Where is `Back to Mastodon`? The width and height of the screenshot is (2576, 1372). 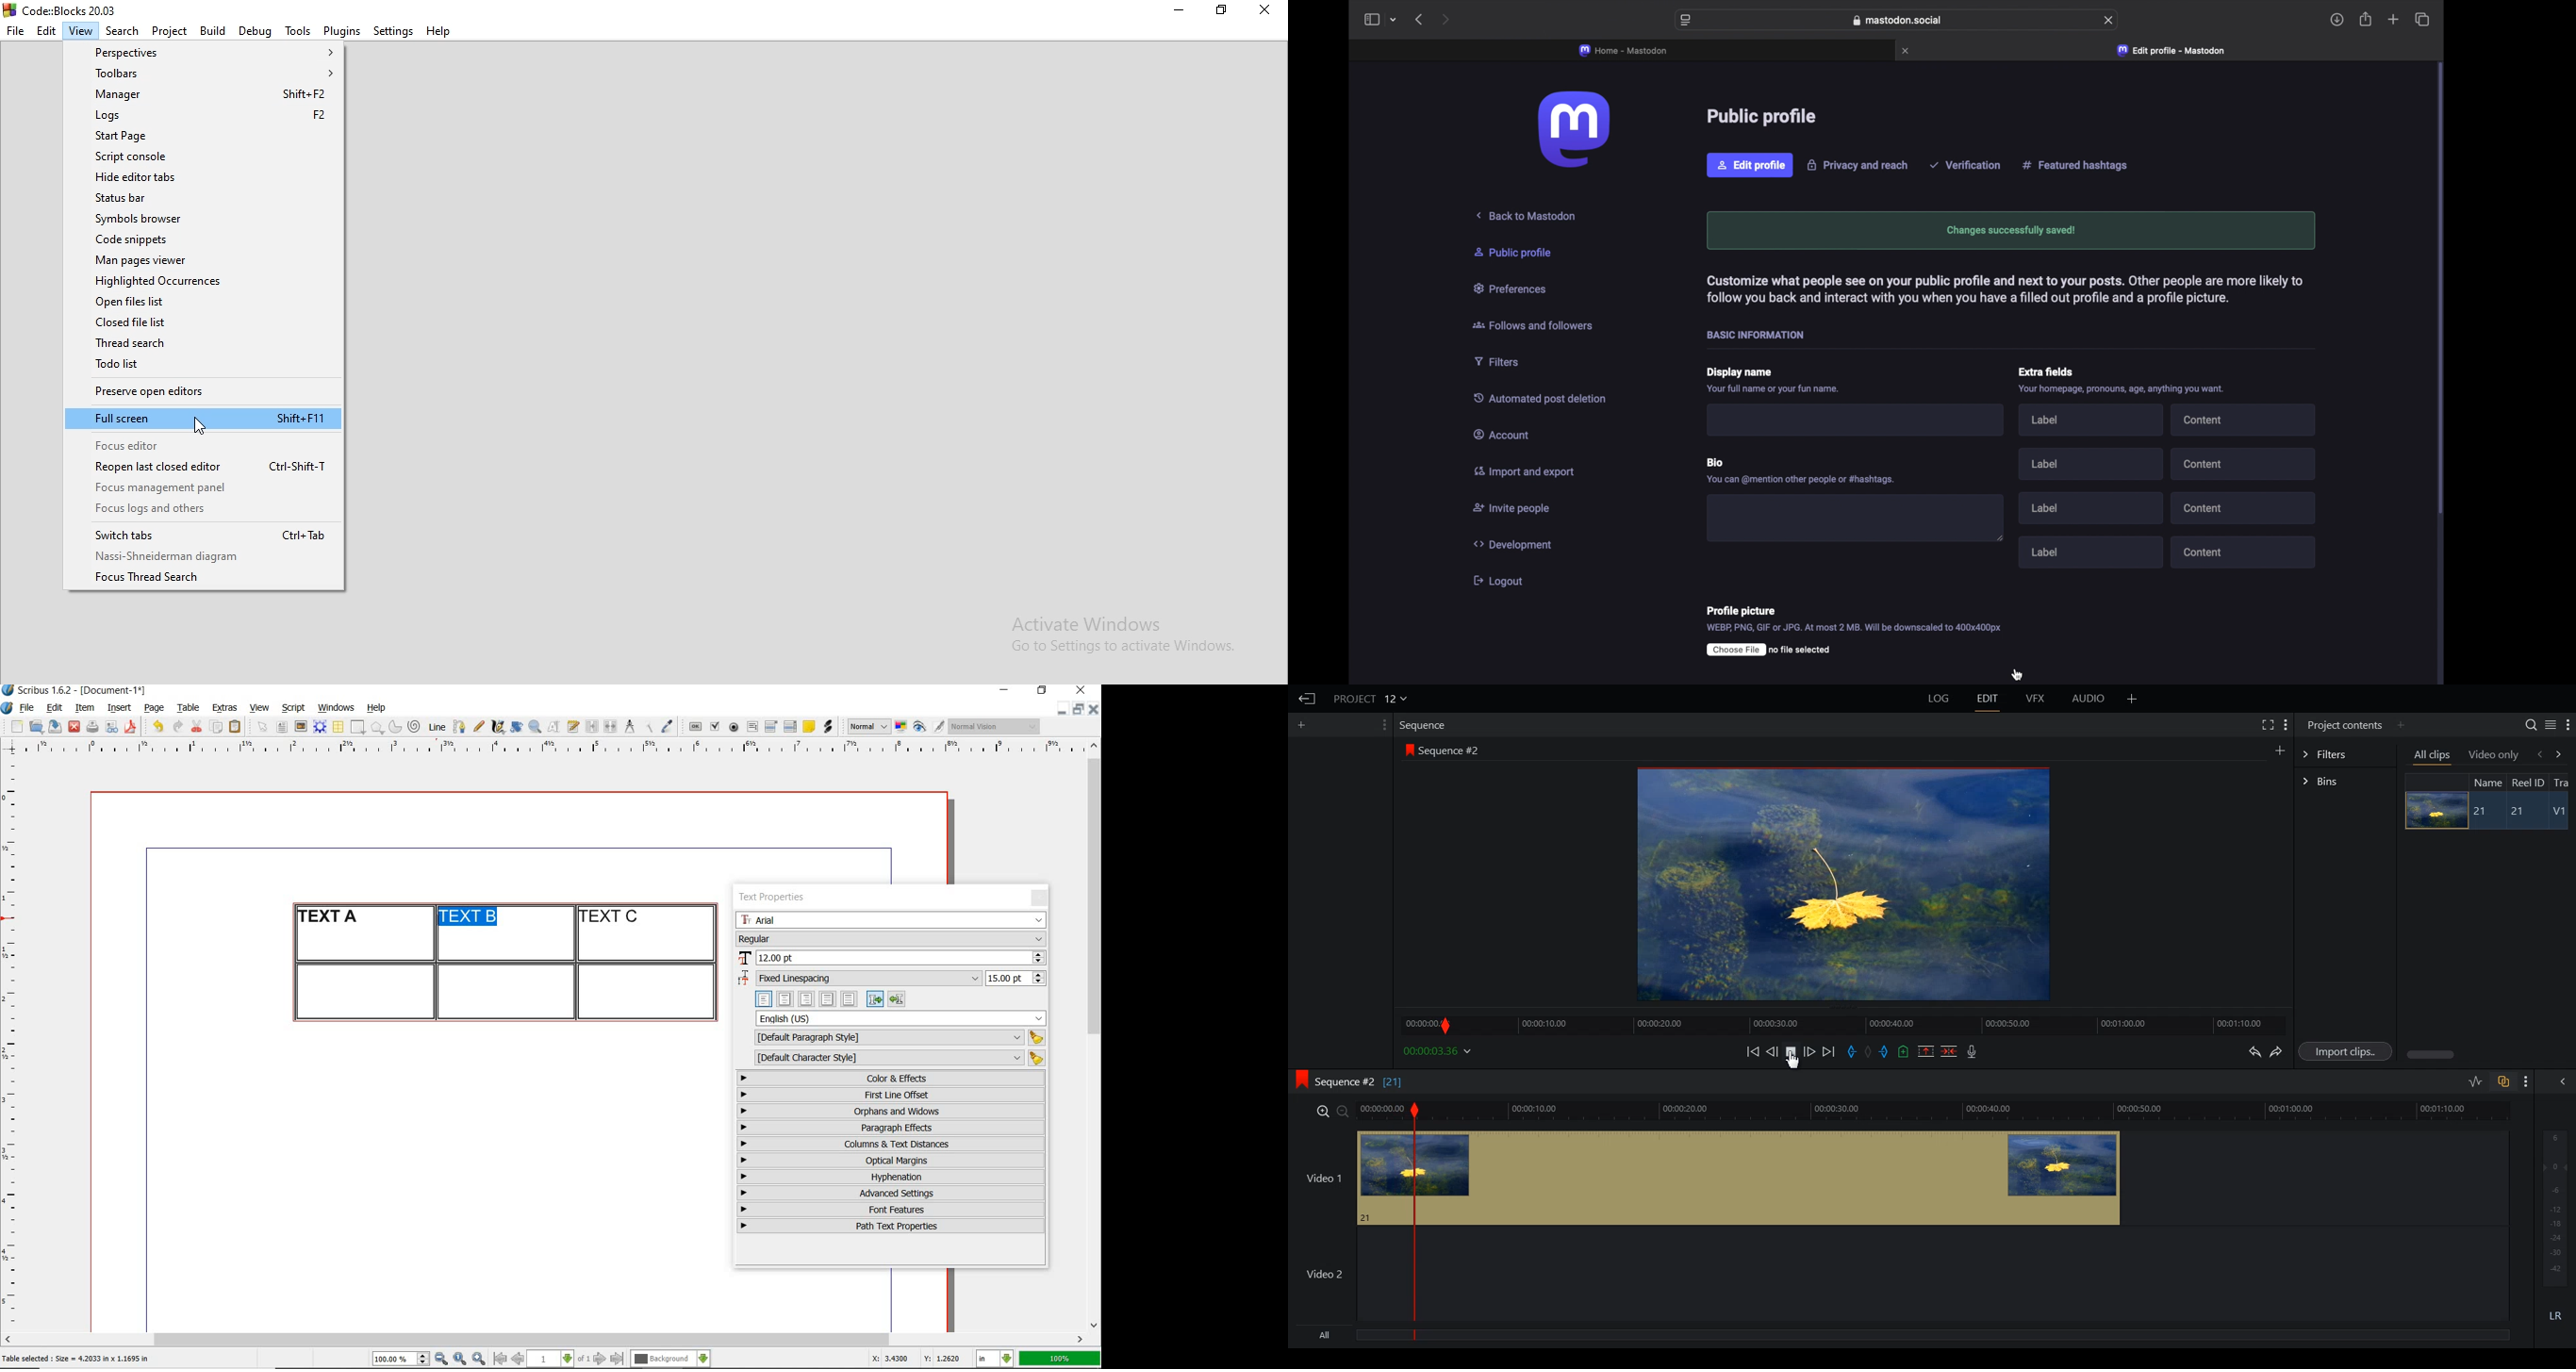
Back to Mastodon is located at coordinates (1526, 217).